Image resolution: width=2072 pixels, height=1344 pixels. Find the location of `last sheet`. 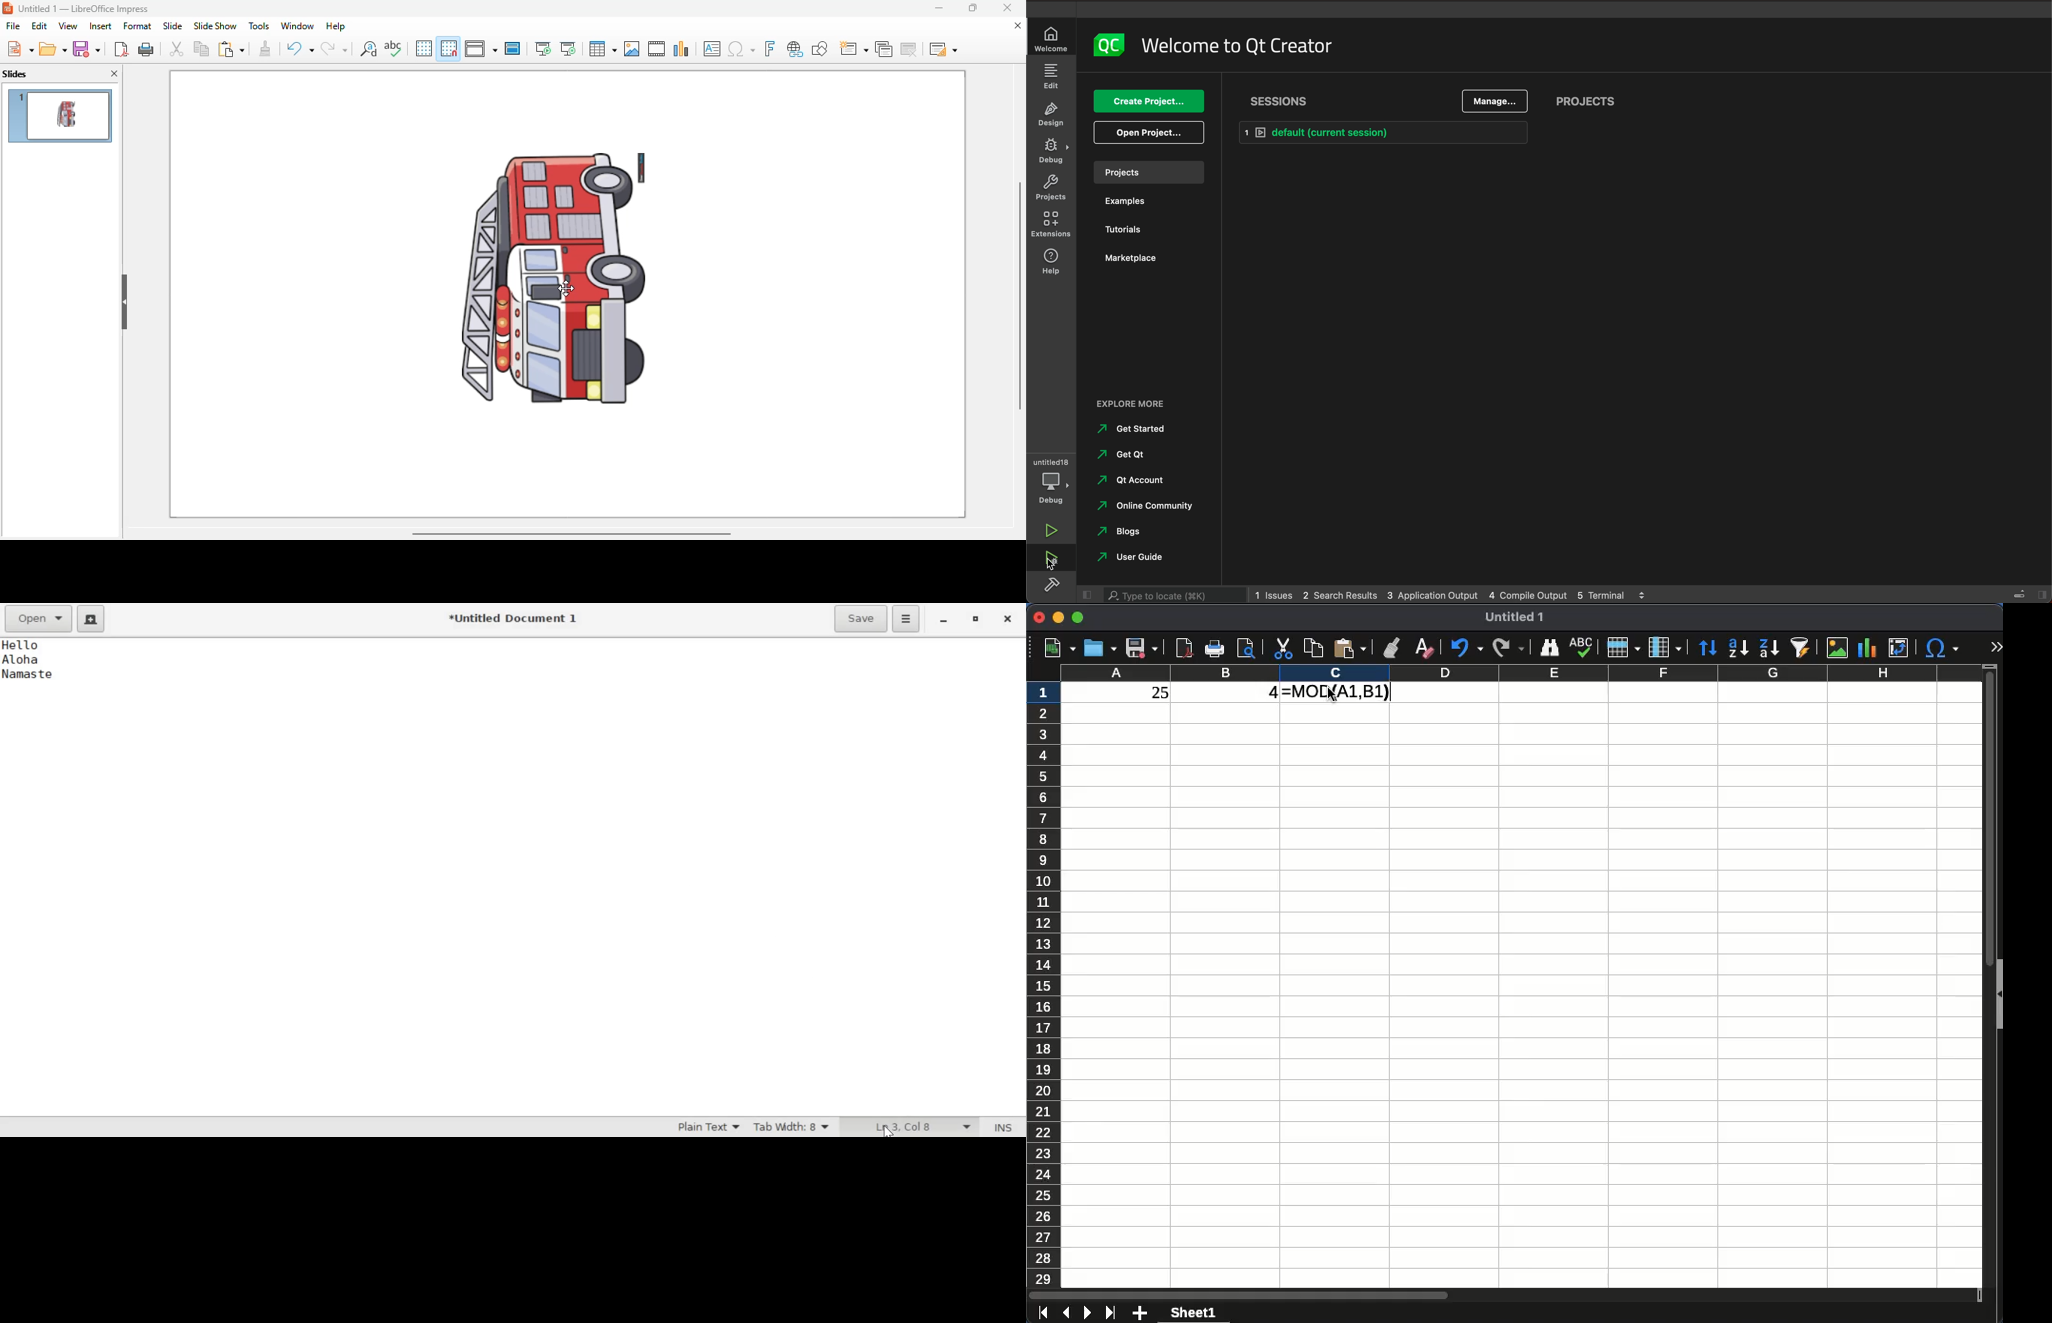

last sheet is located at coordinates (1112, 1313).